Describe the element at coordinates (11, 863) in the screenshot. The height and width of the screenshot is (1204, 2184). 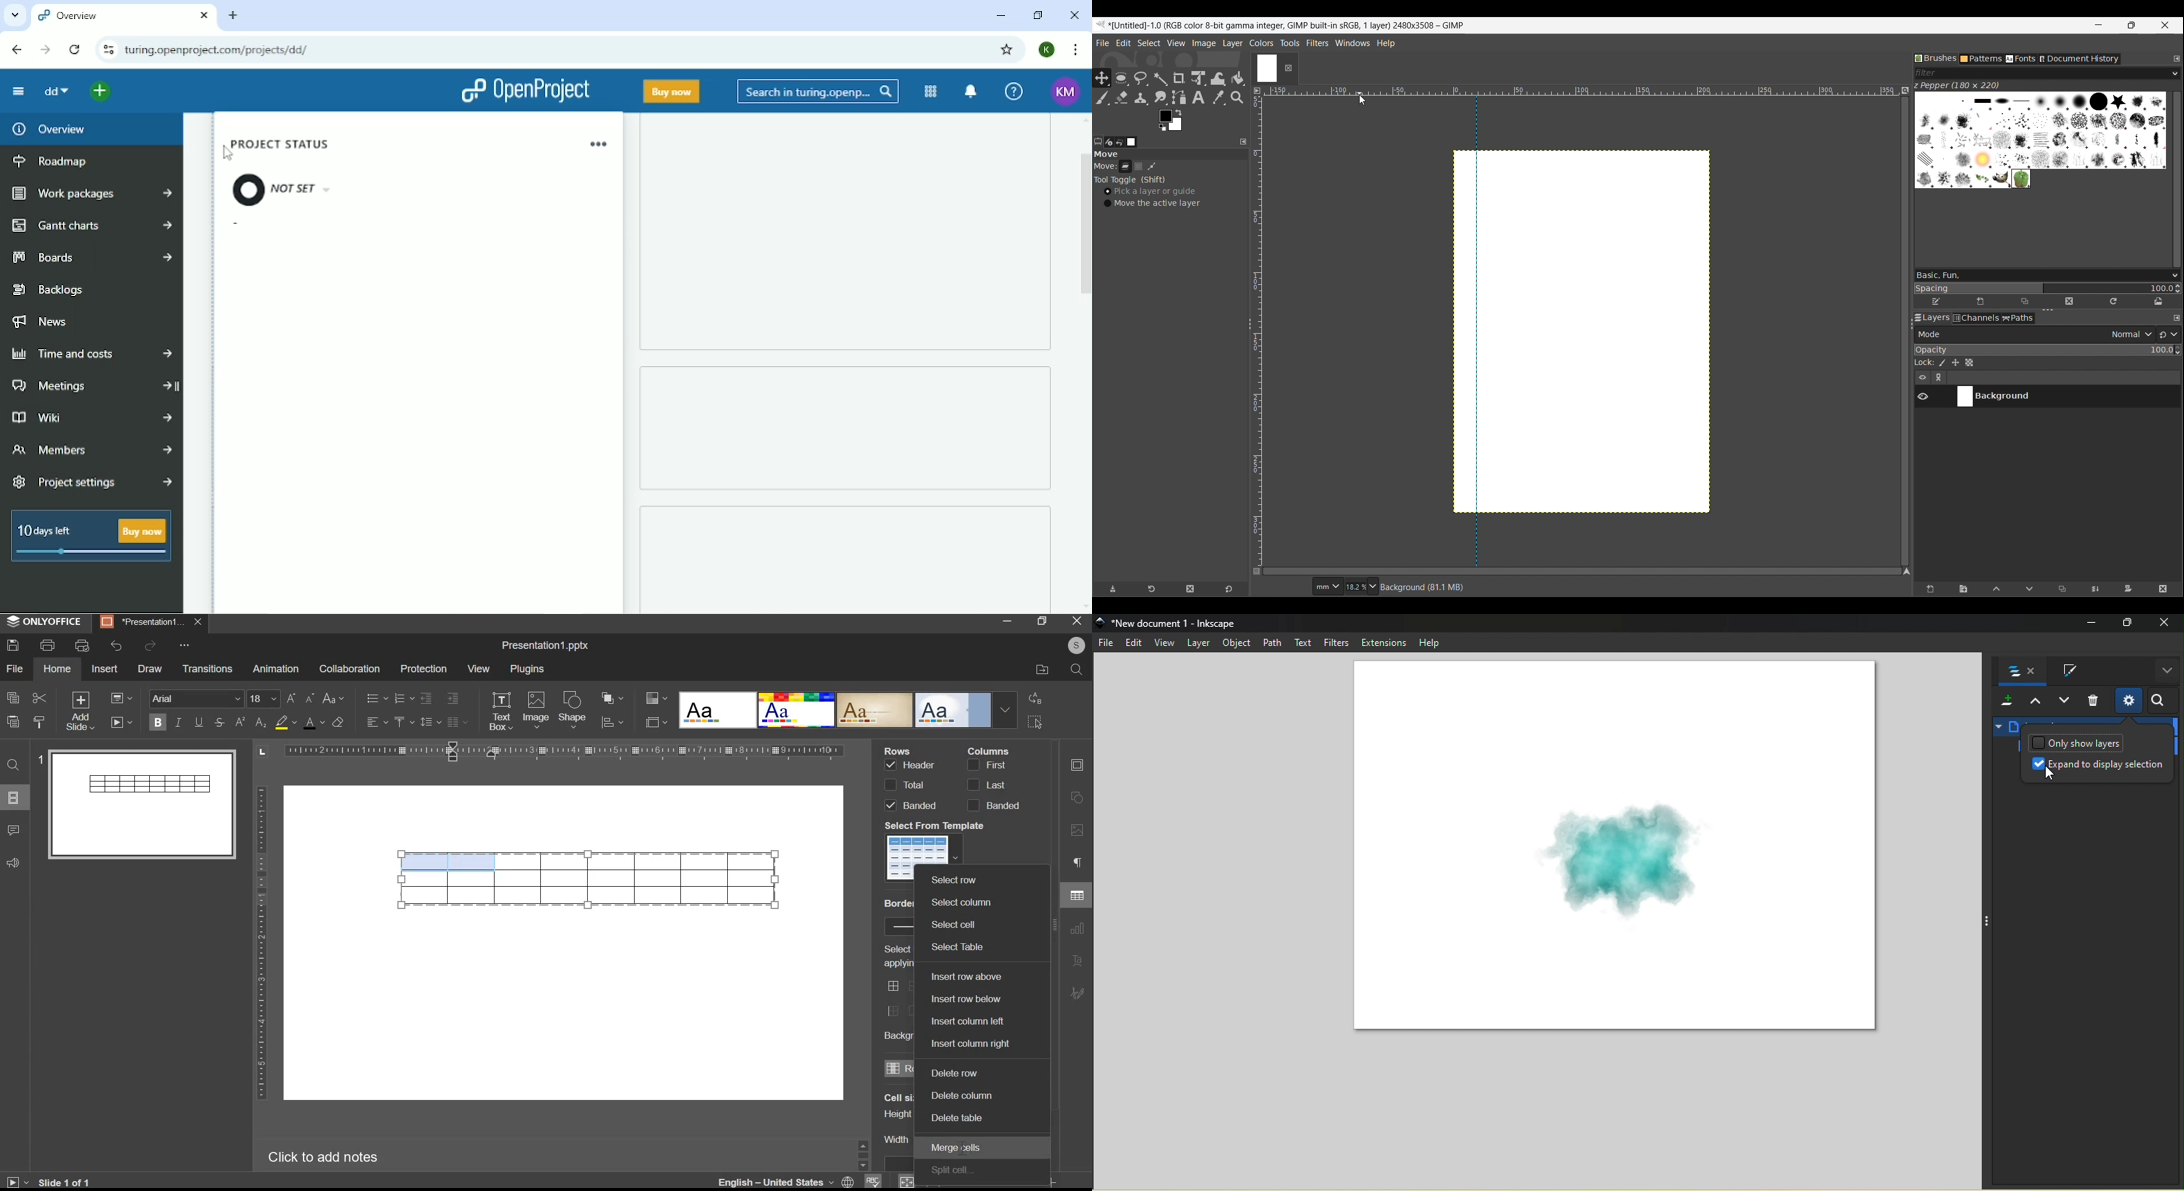
I see `feedback` at that location.